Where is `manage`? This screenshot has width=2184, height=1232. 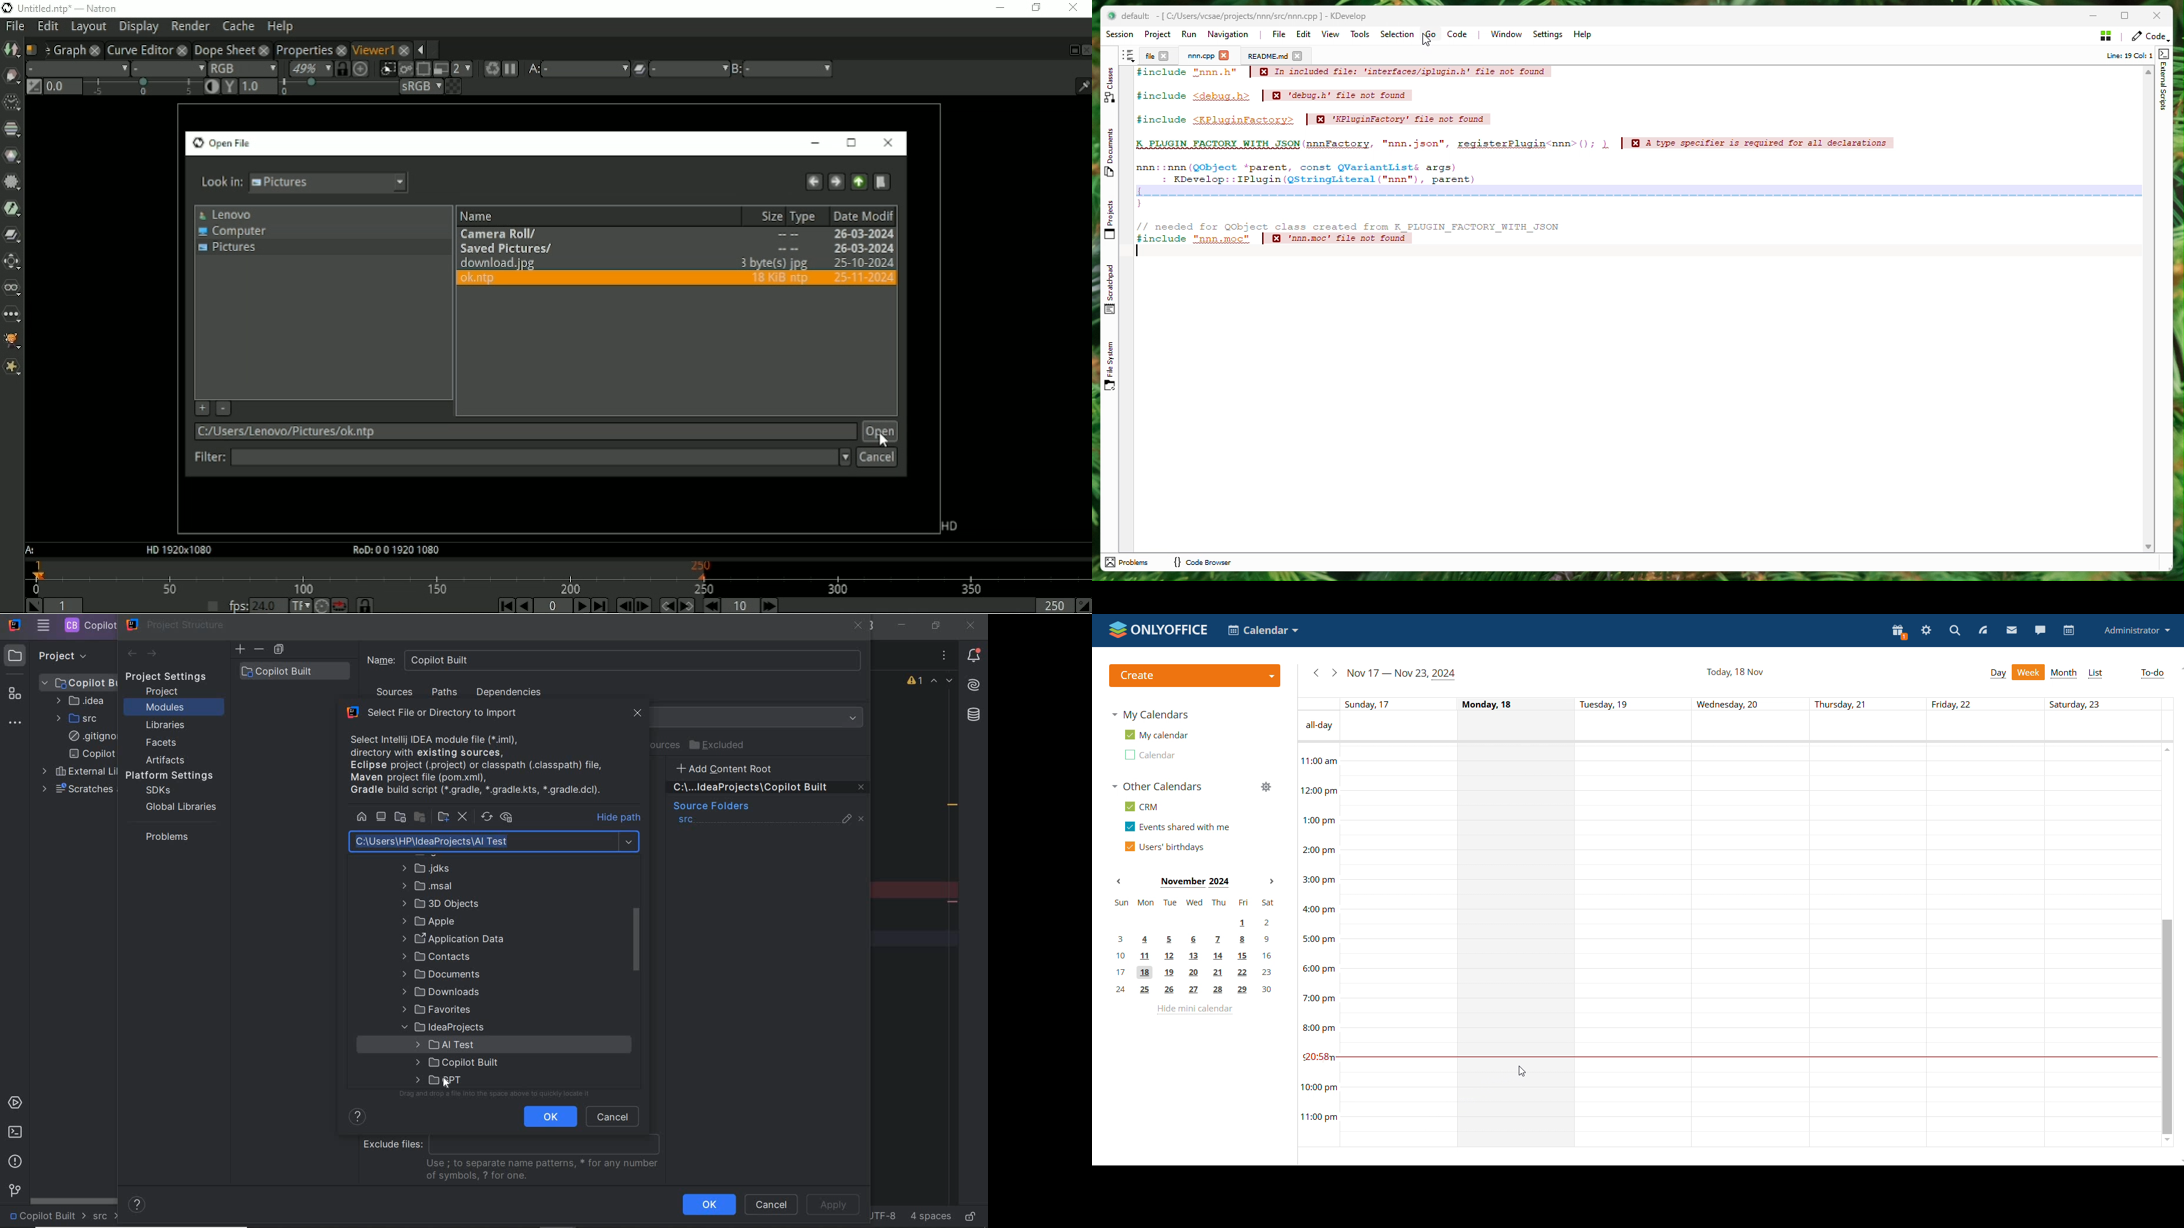 manage is located at coordinates (1266, 786).